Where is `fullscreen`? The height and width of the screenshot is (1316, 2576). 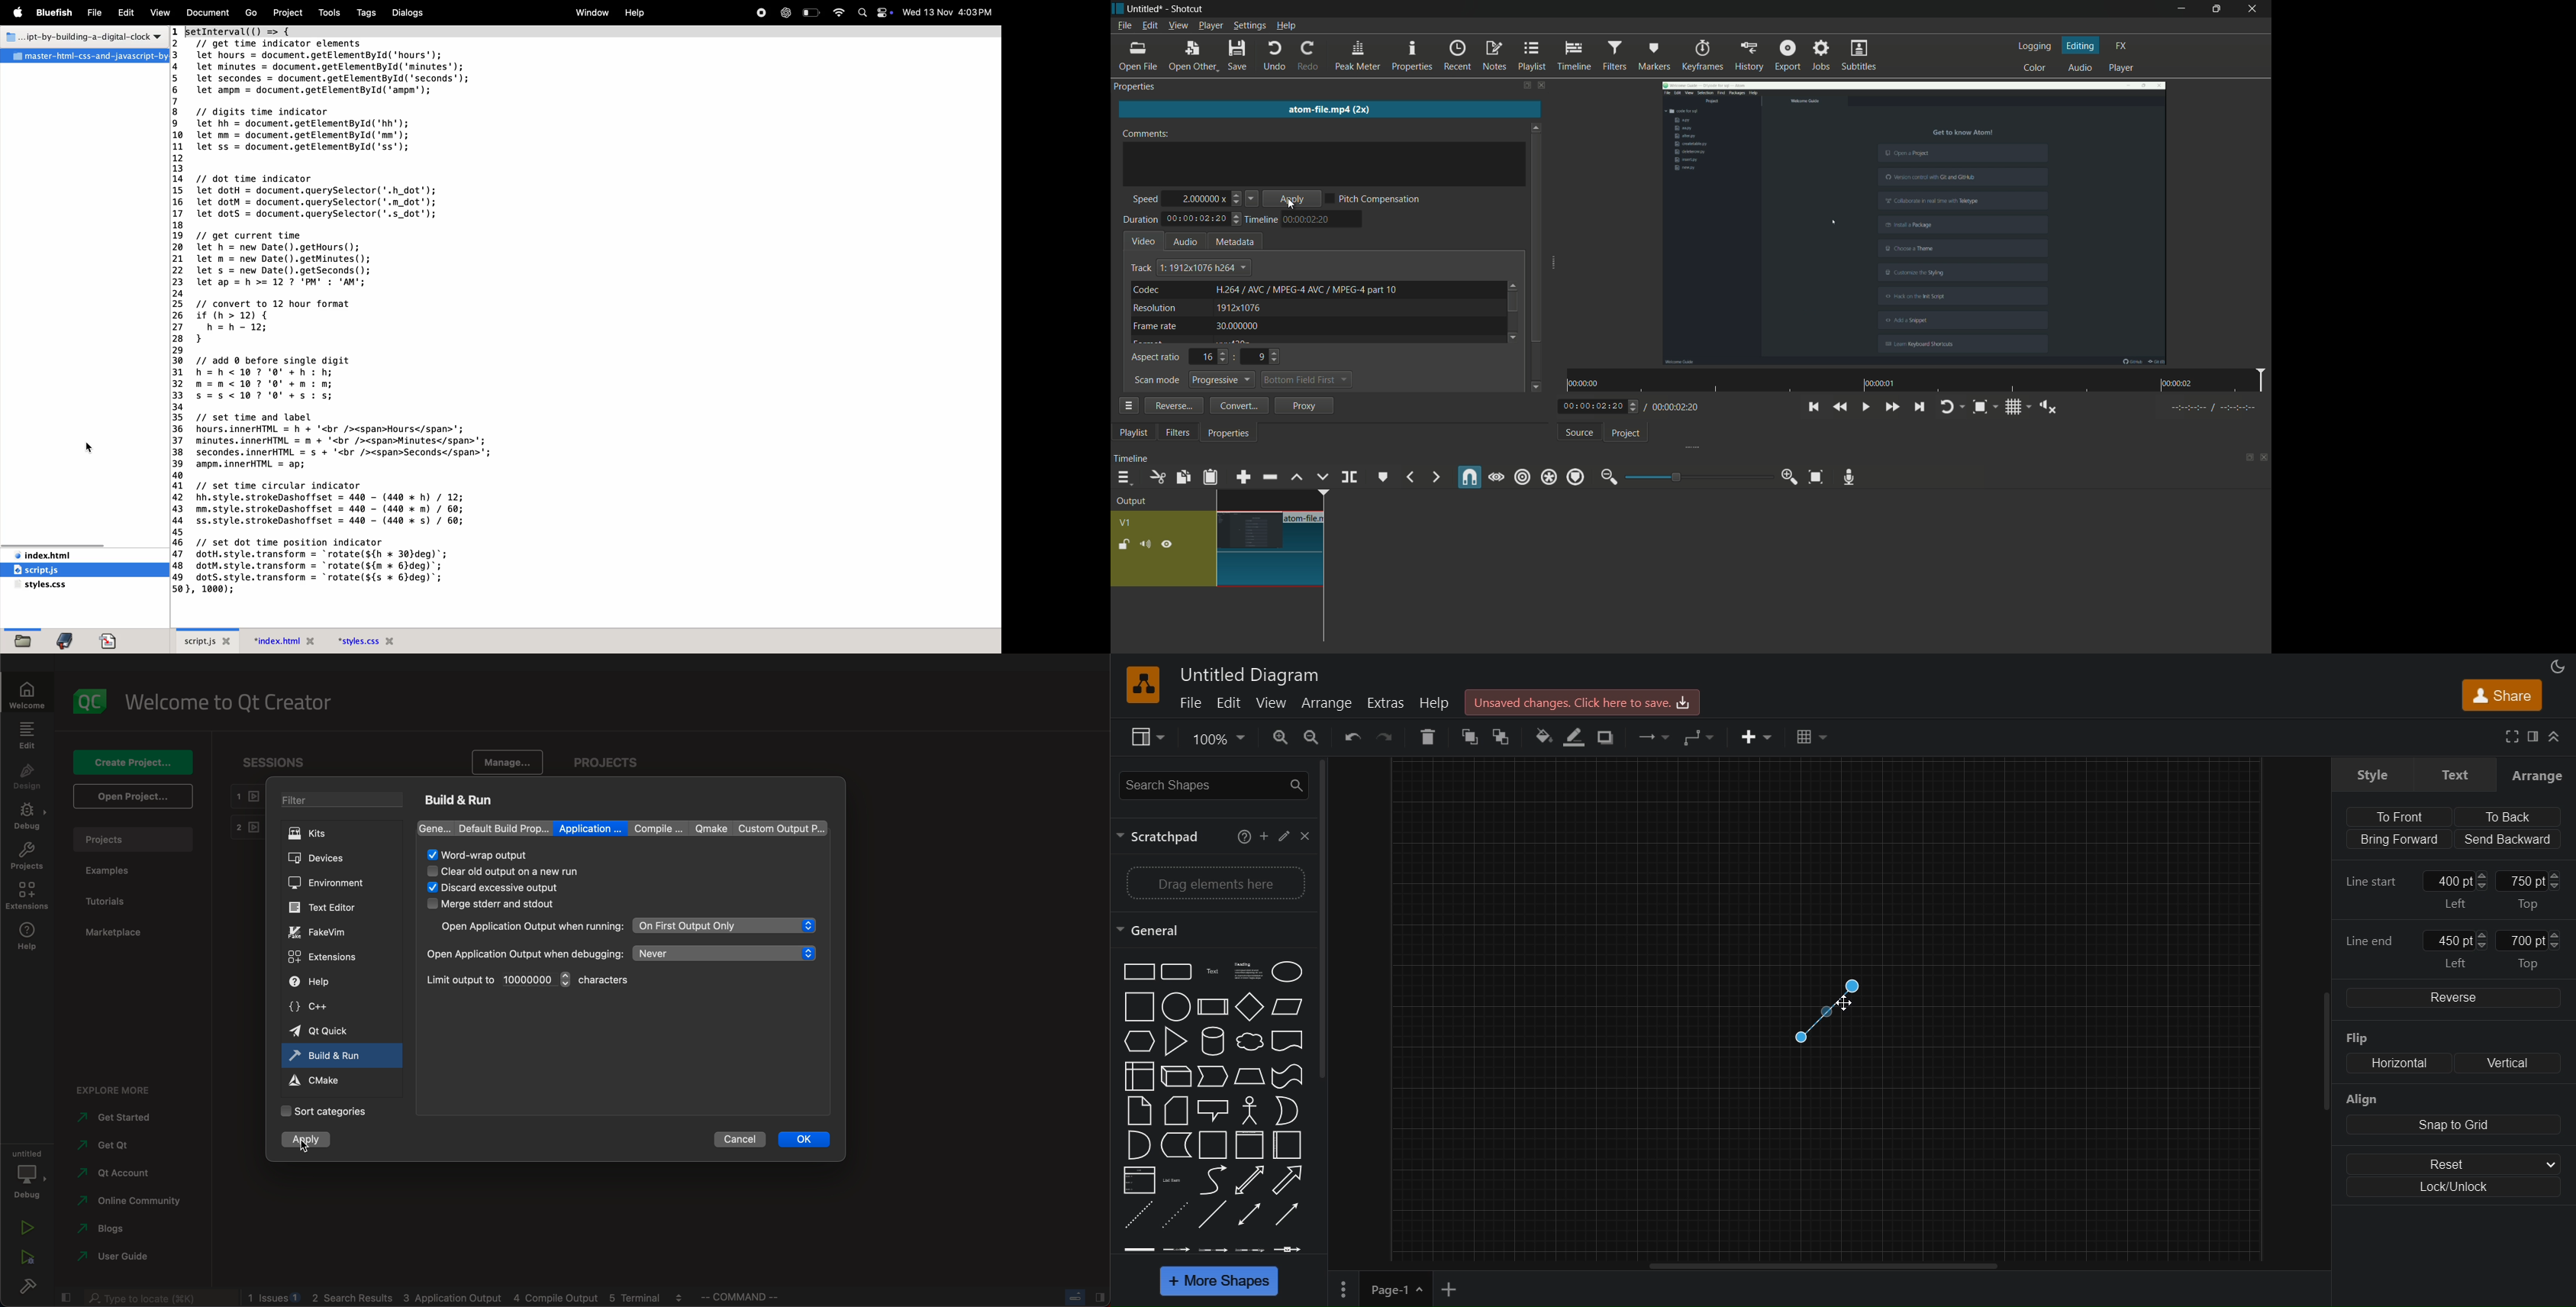
fullscreen is located at coordinates (2513, 737).